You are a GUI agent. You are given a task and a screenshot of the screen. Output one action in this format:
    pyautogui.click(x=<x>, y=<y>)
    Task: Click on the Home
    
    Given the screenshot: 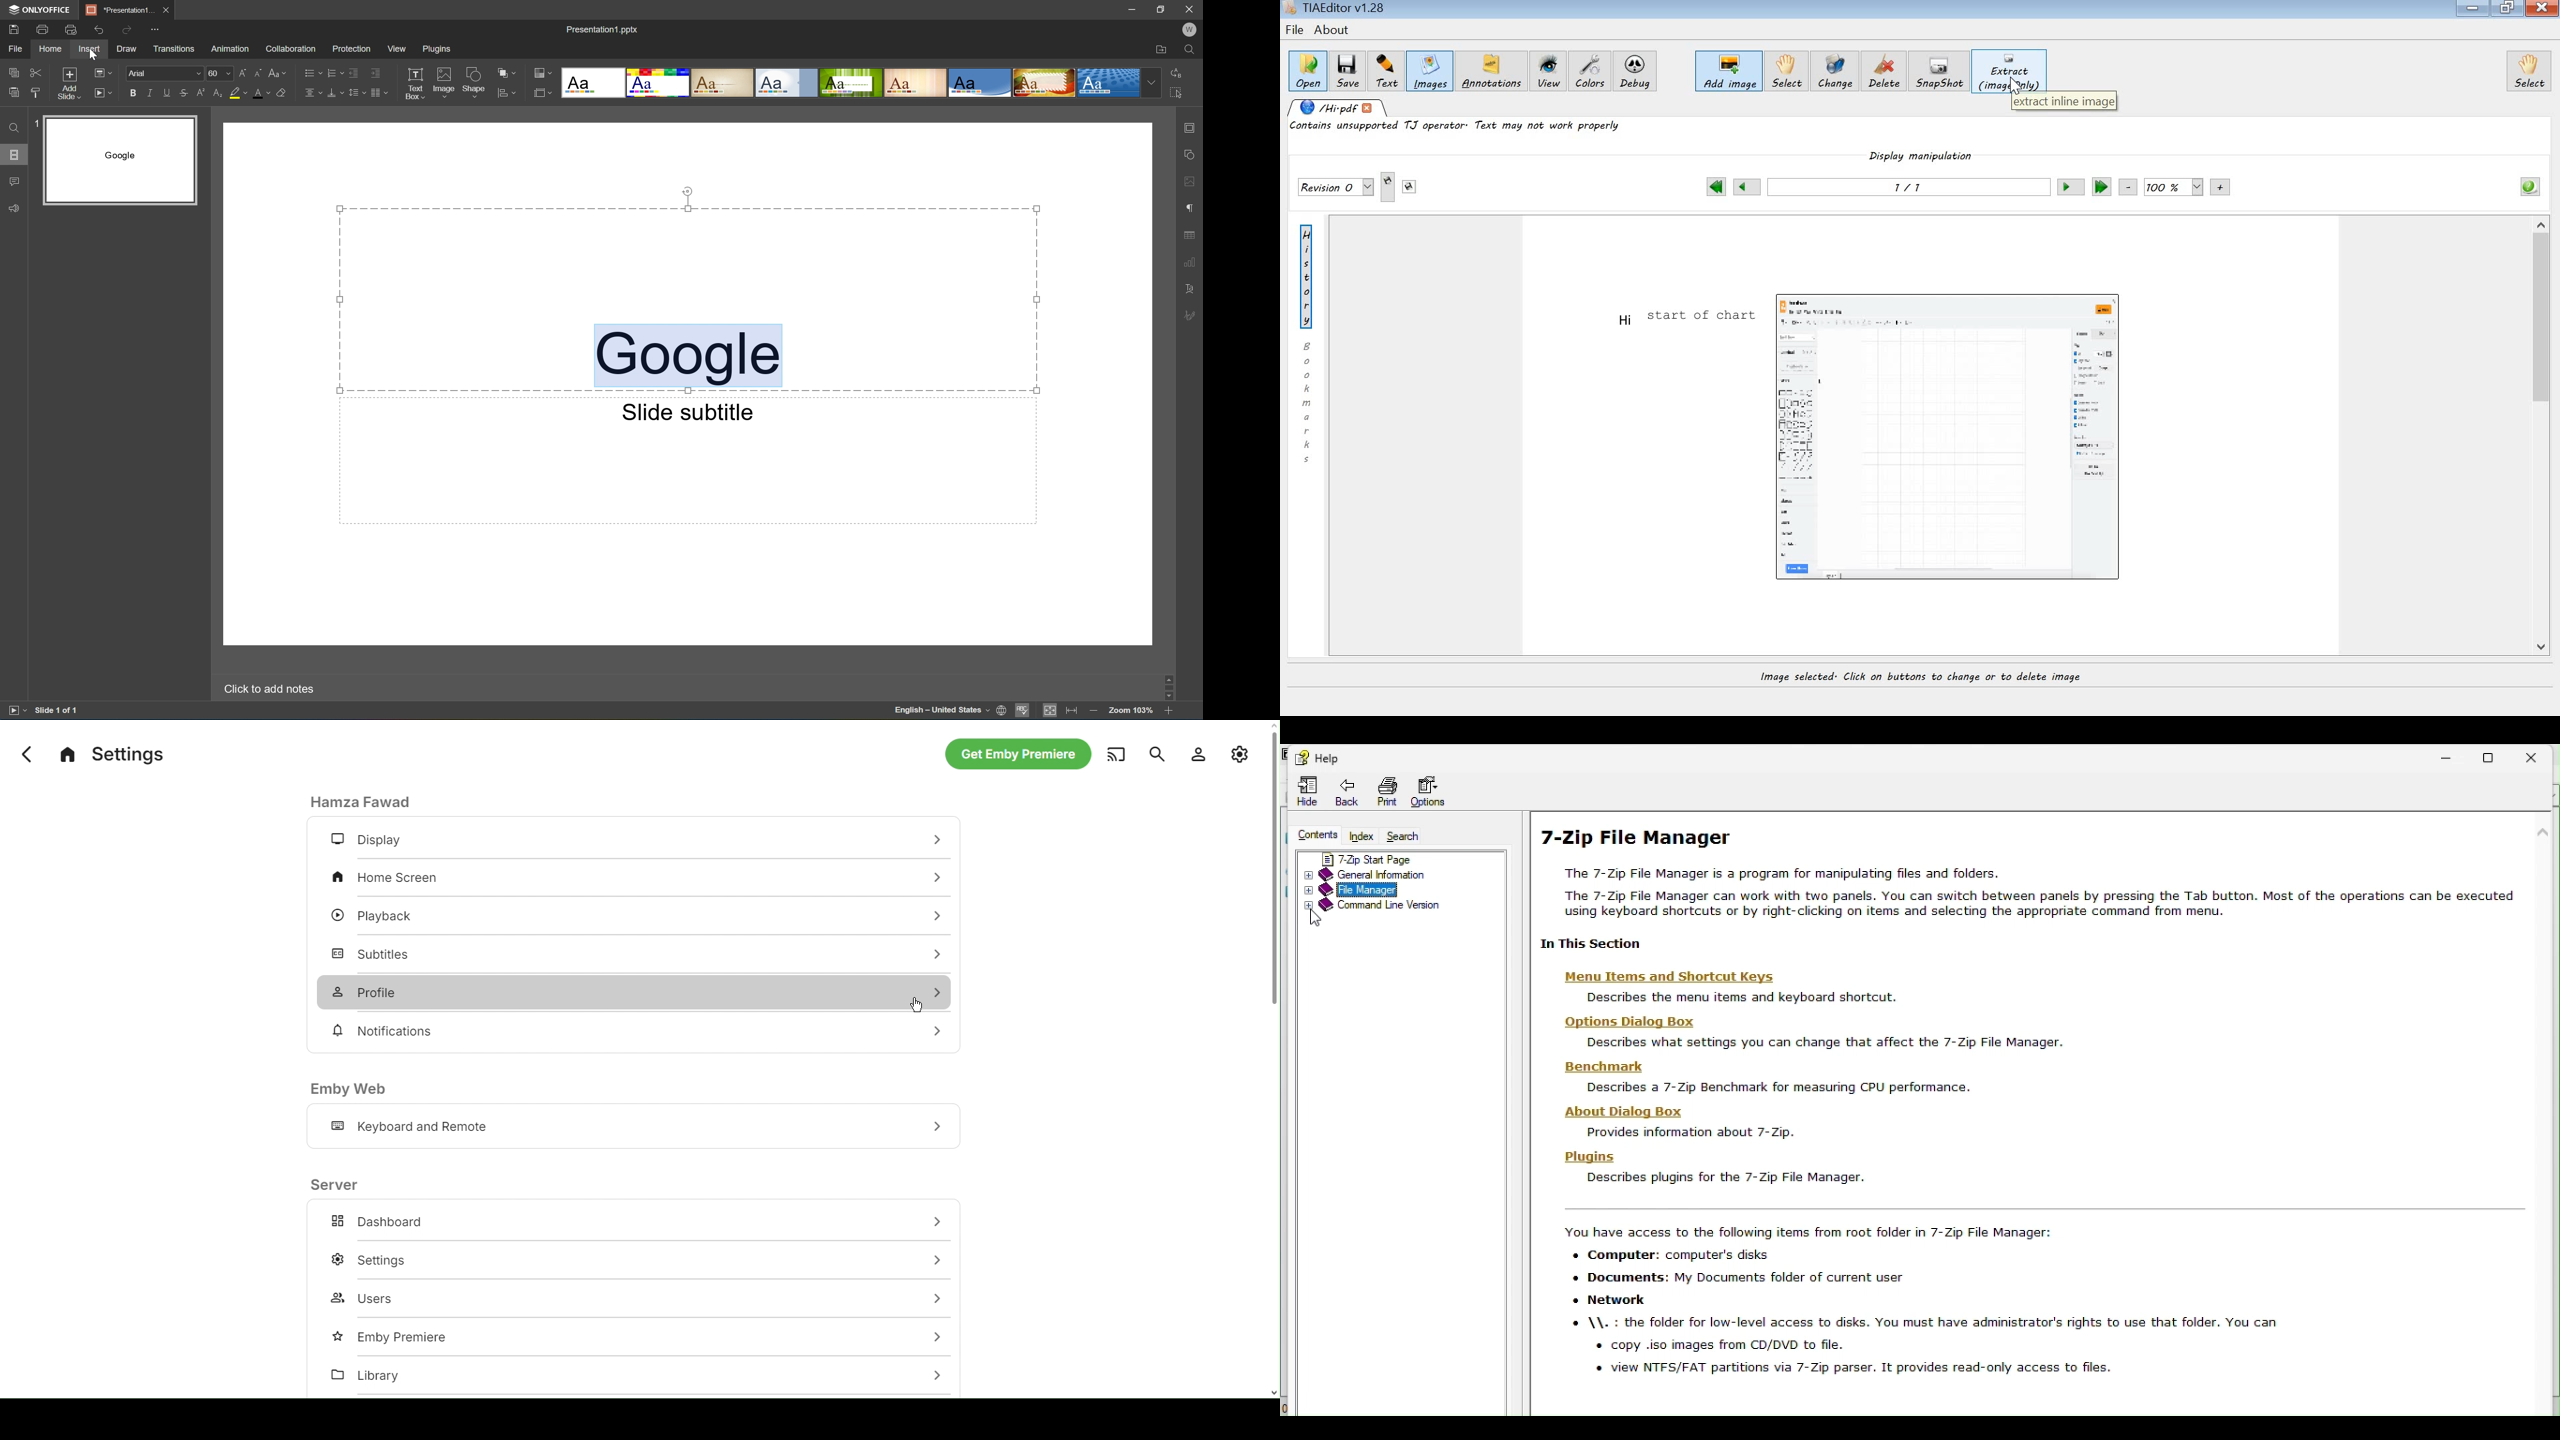 What is the action you would take?
    pyautogui.click(x=52, y=48)
    